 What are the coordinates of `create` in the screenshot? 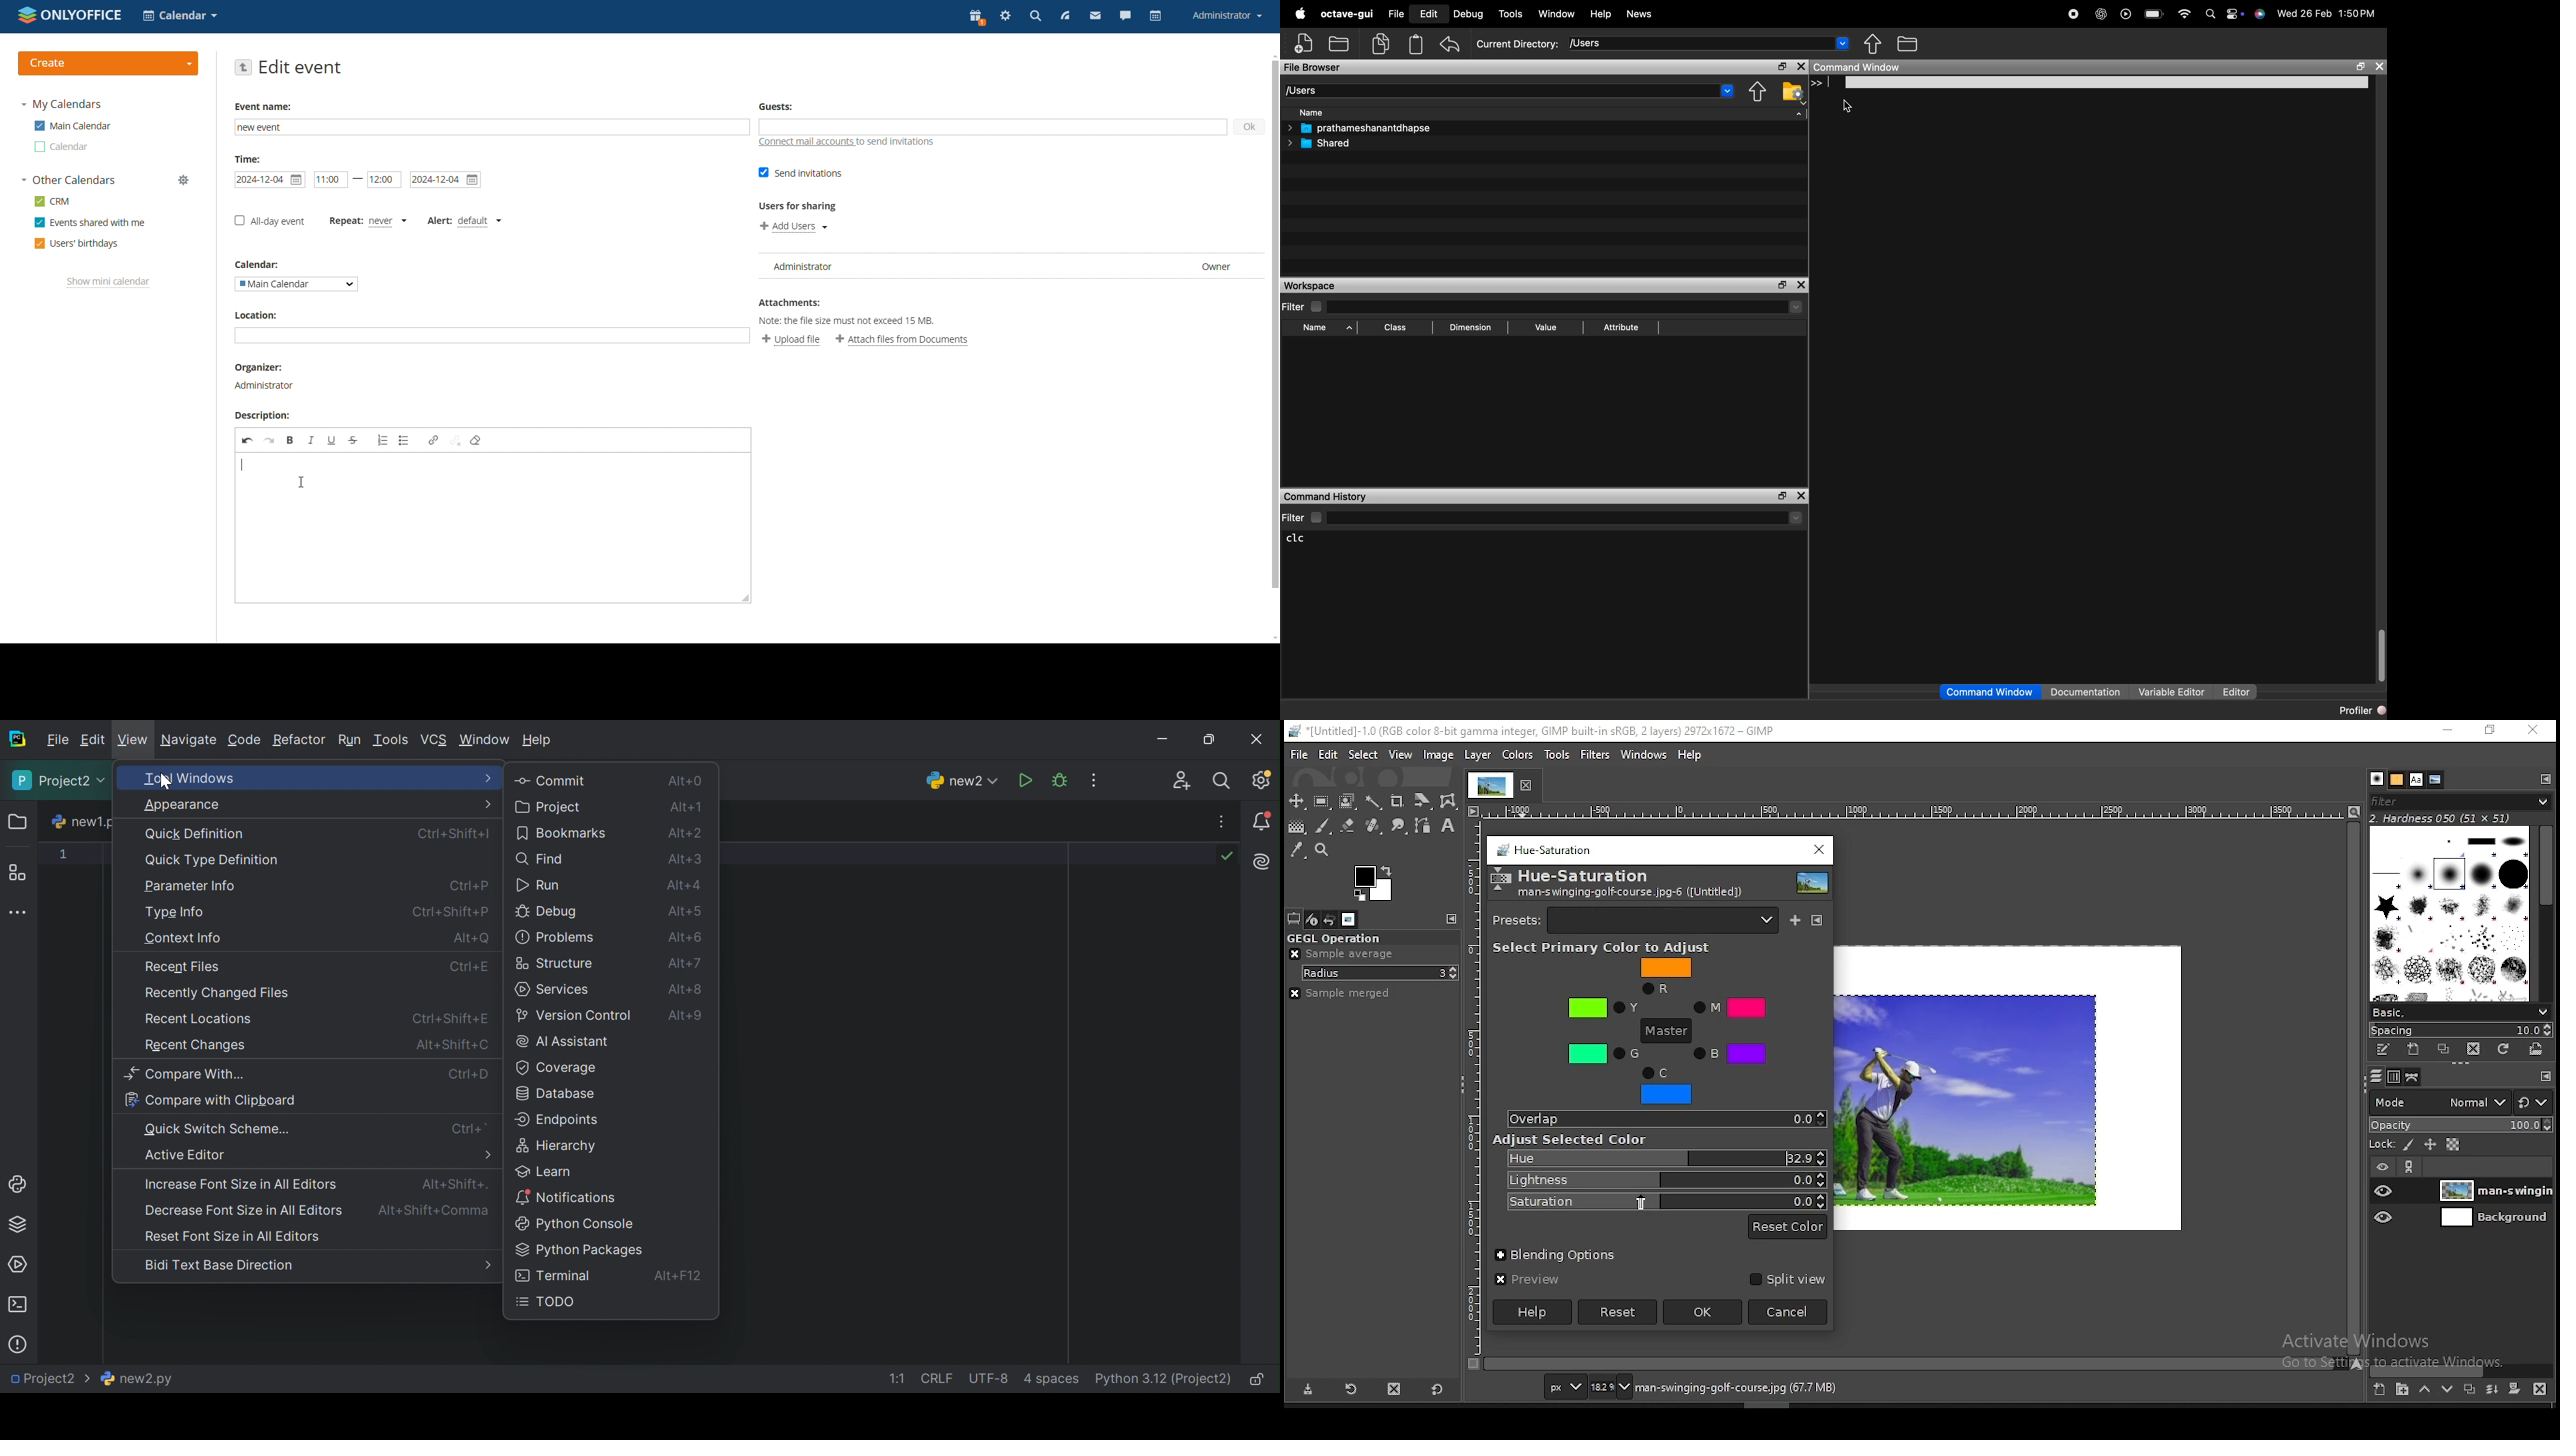 It's located at (109, 63).